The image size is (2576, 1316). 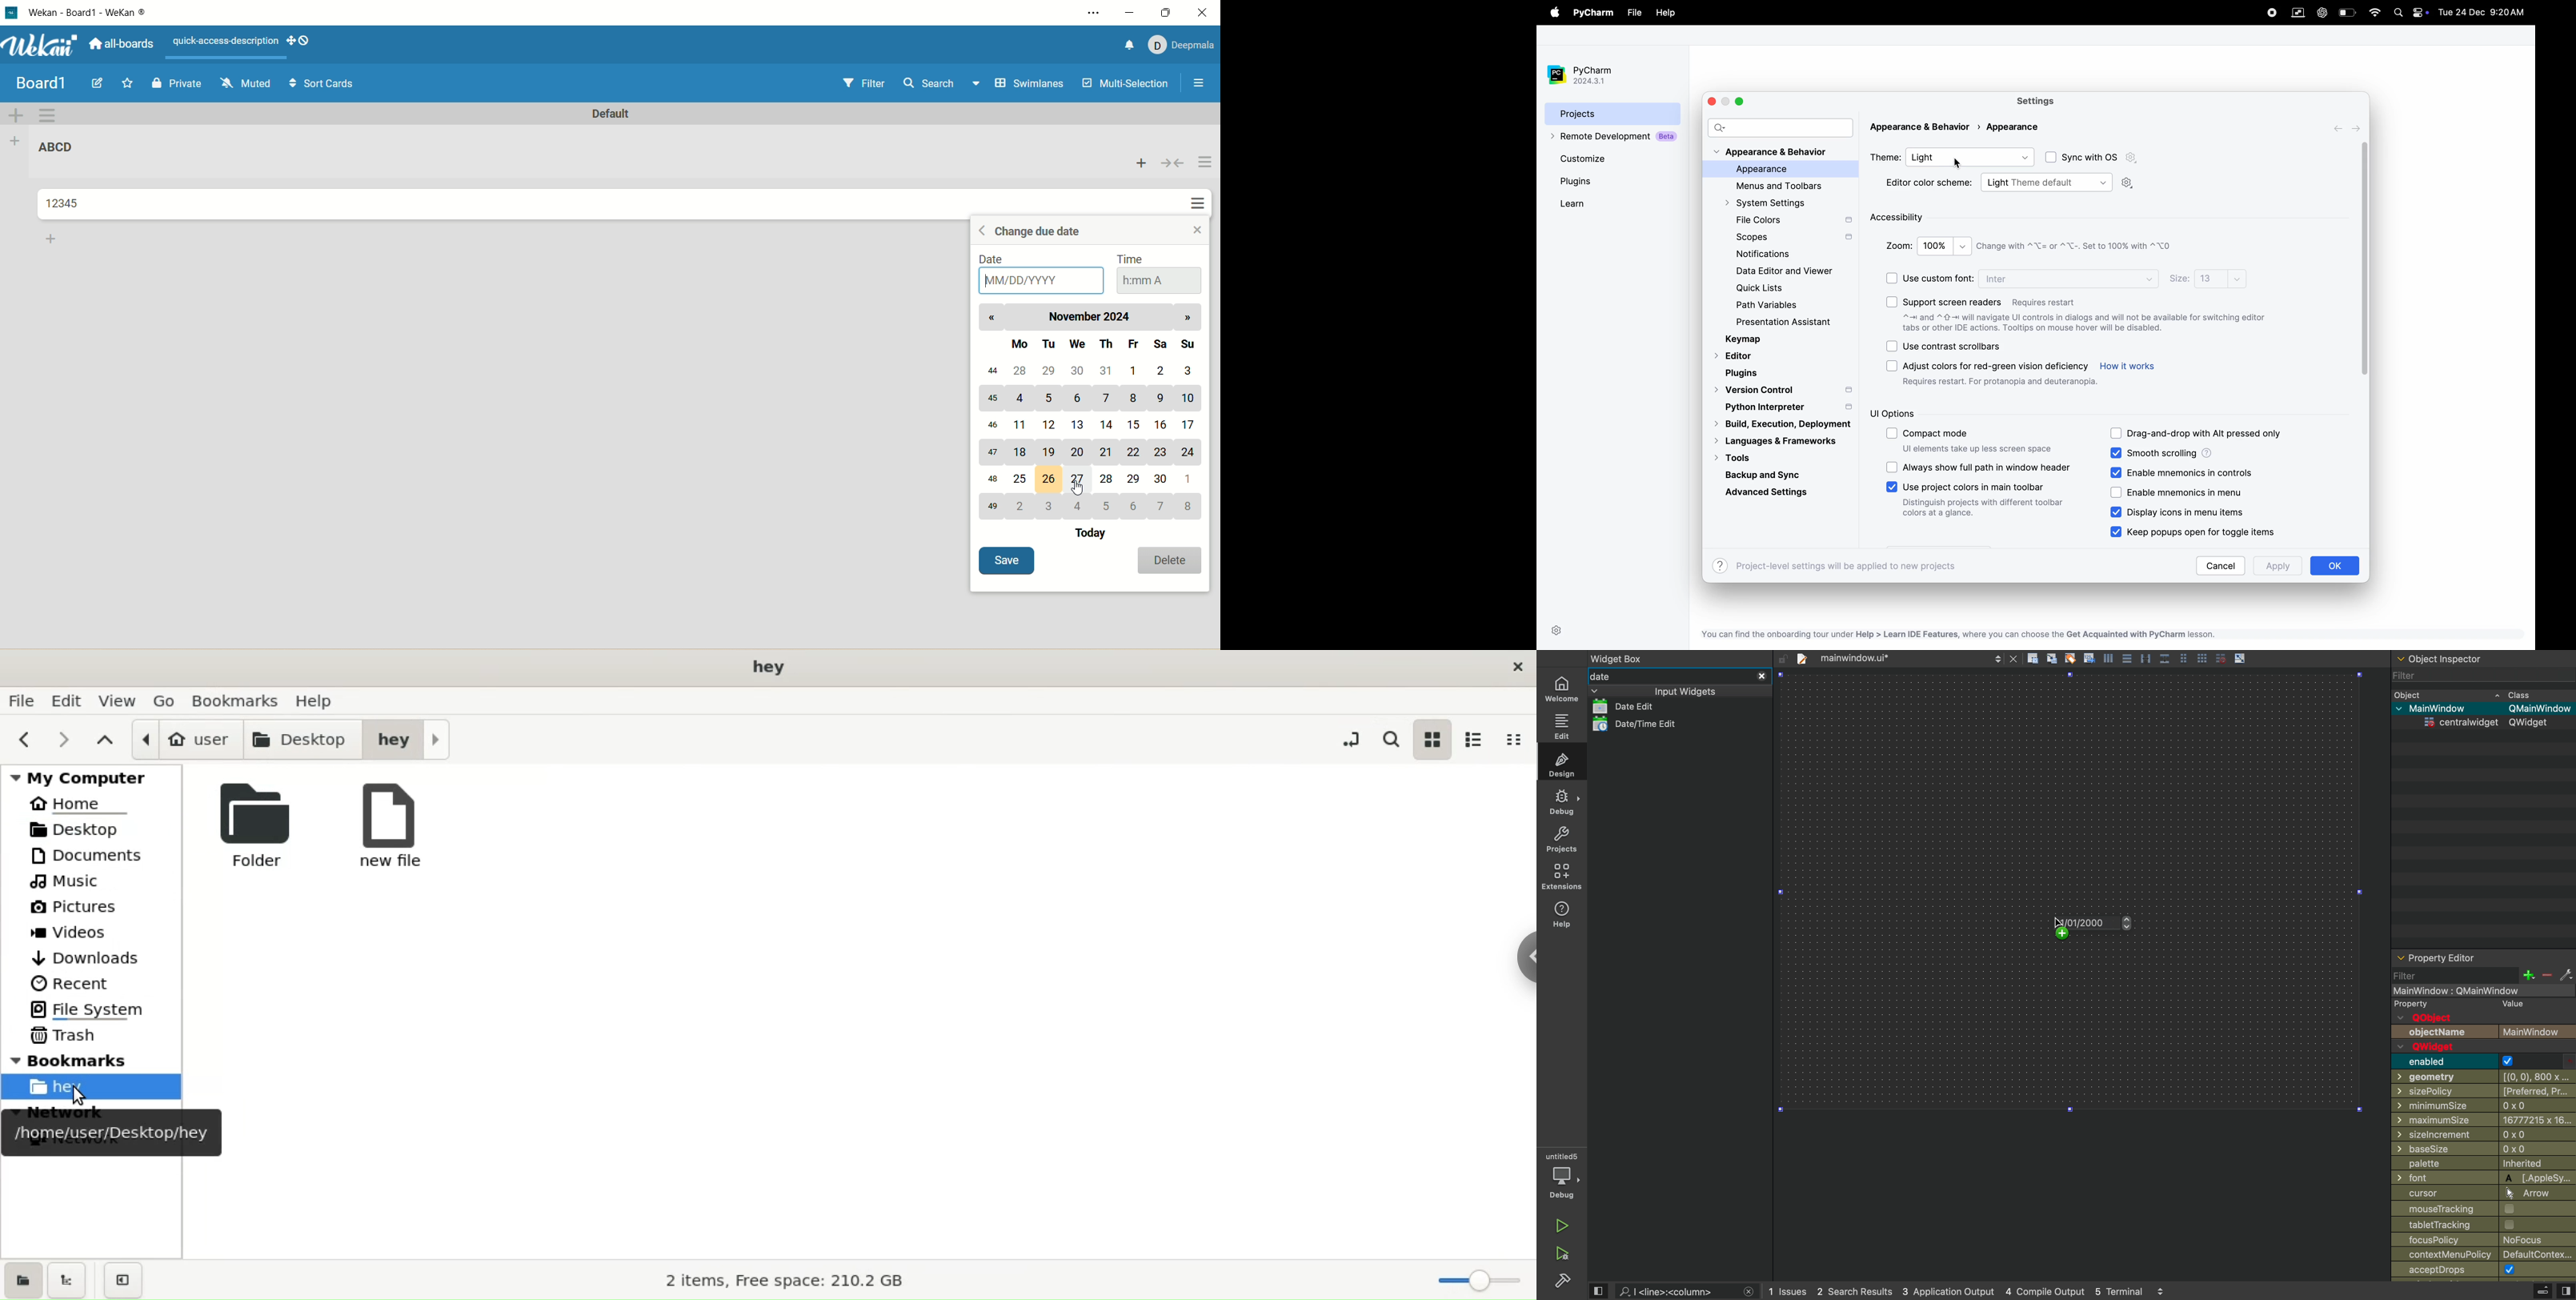 I want to click on design area, so click(x=2069, y=891).